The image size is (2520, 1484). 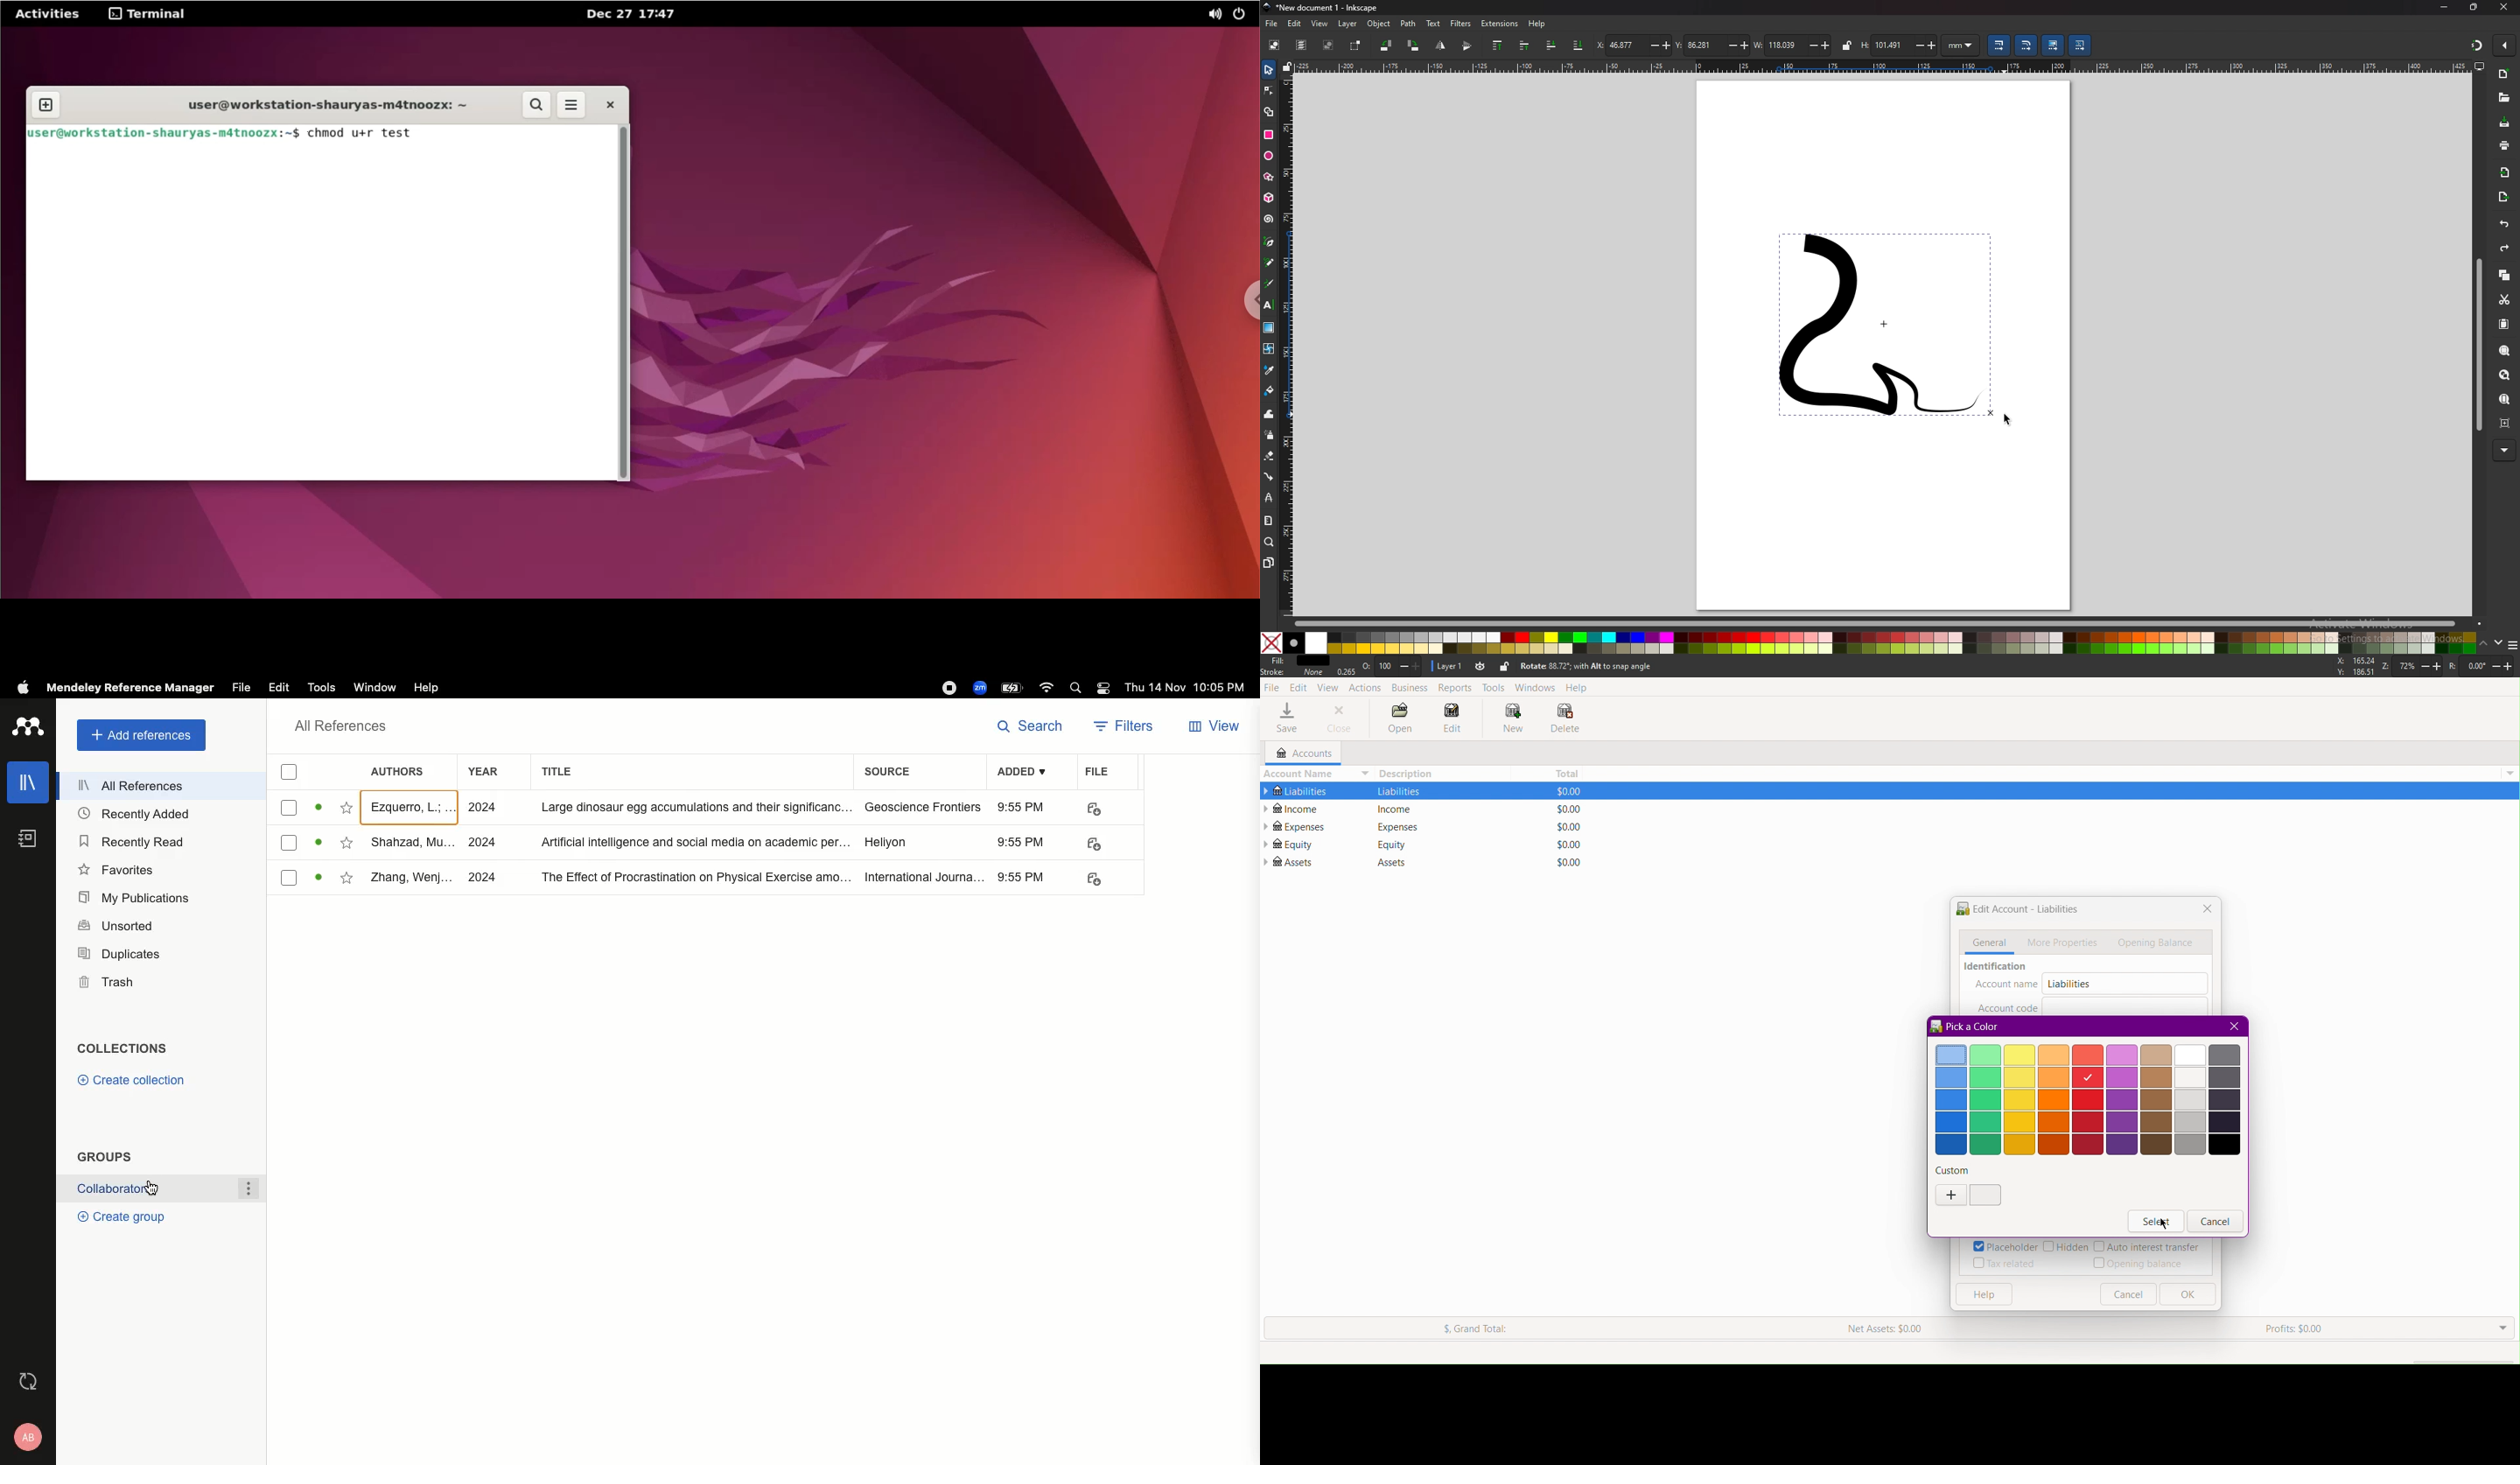 What do you see at coordinates (1987, 943) in the screenshot?
I see `General` at bounding box center [1987, 943].